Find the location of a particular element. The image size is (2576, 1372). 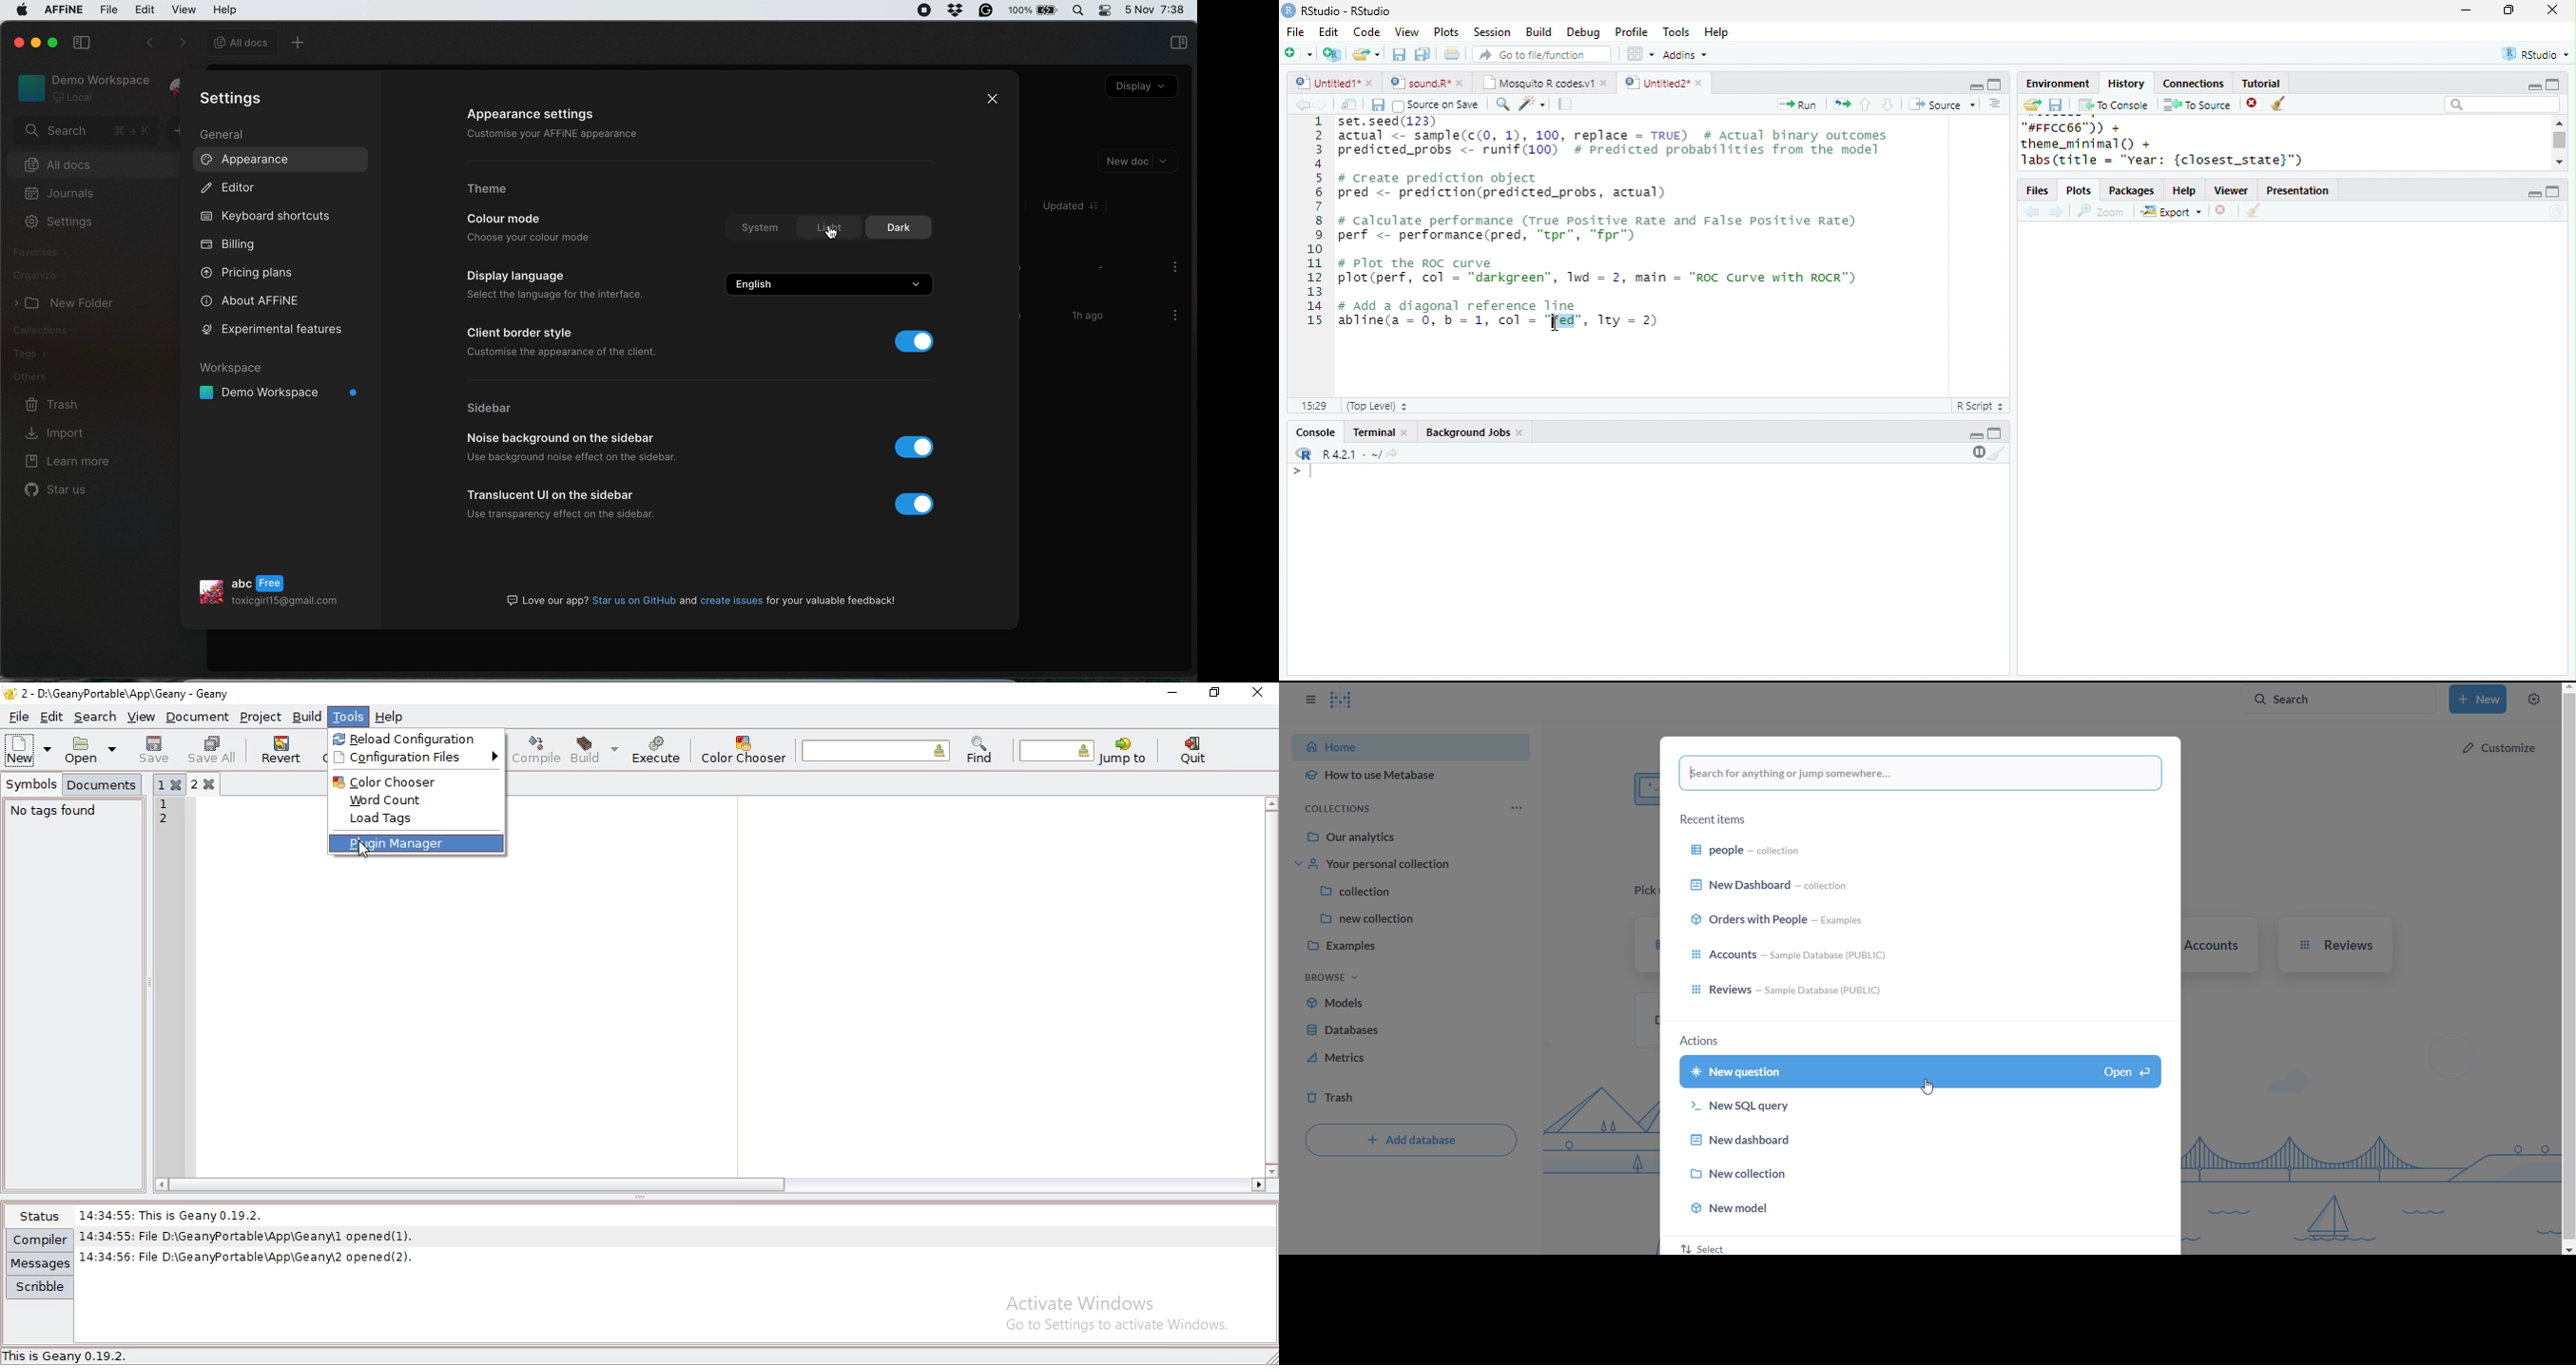

File is located at coordinates (1295, 32).